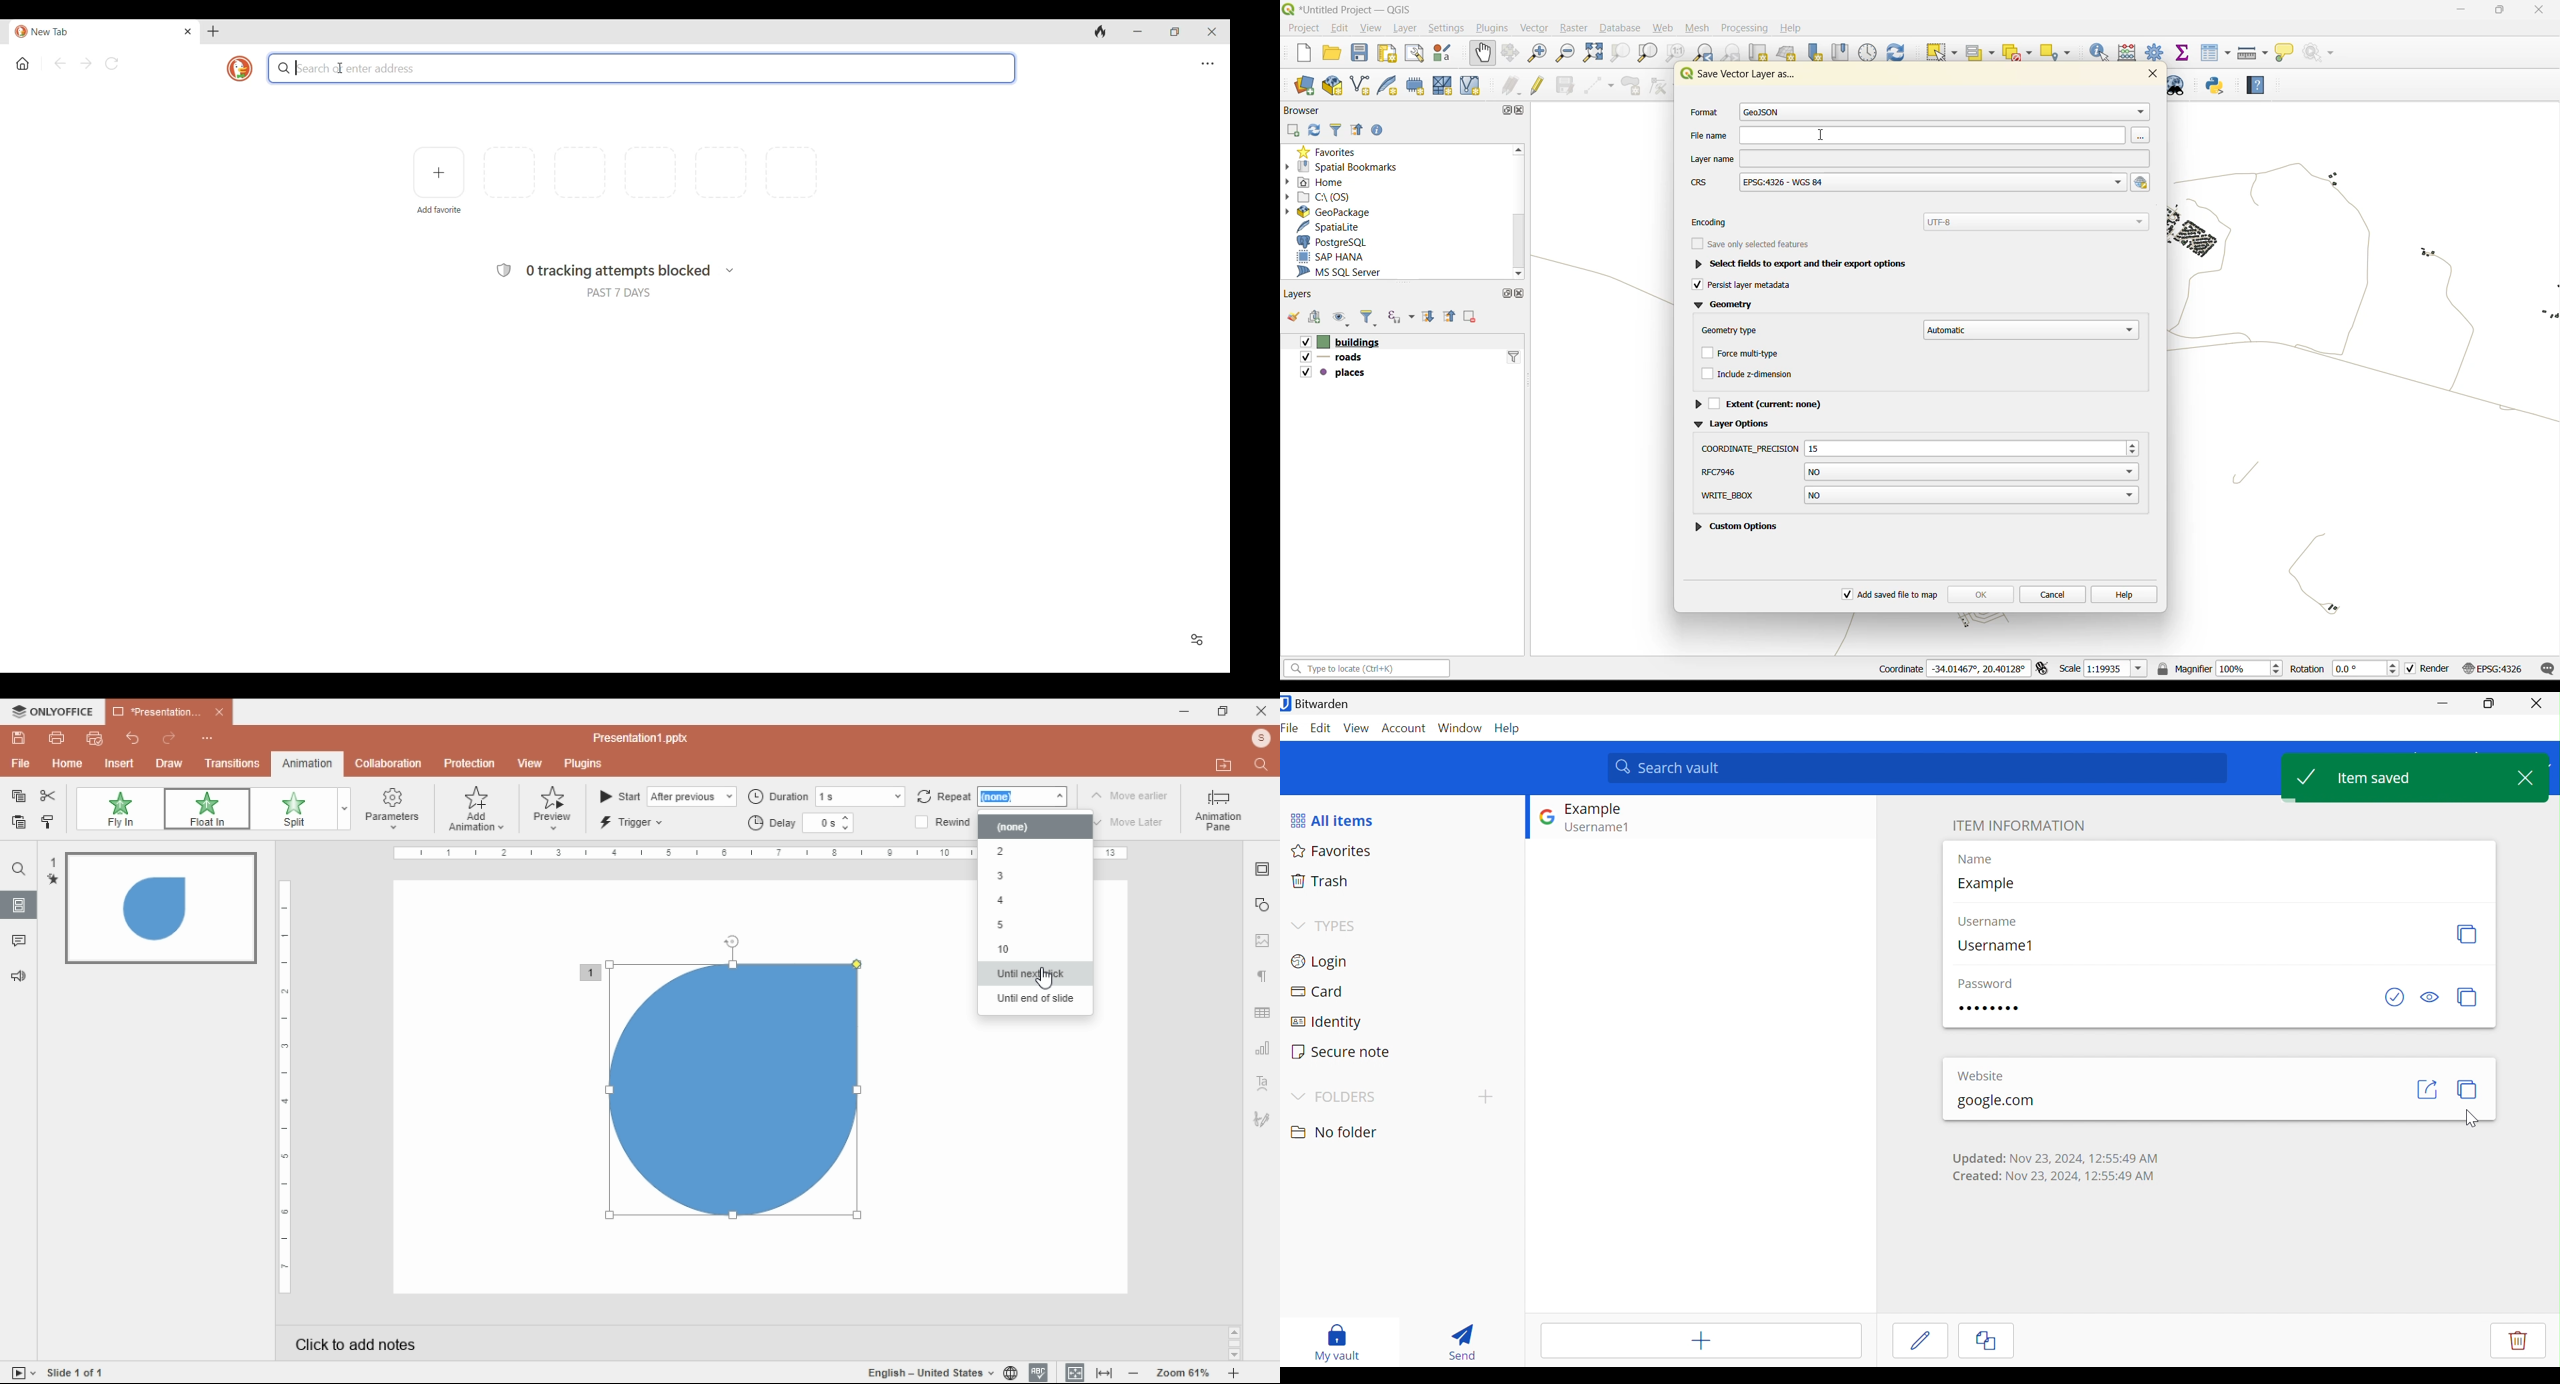 This screenshot has height=1400, width=2576. Describe the element at coordinates (1128, 797) in the screenshot. I see `move earlier` at that location.